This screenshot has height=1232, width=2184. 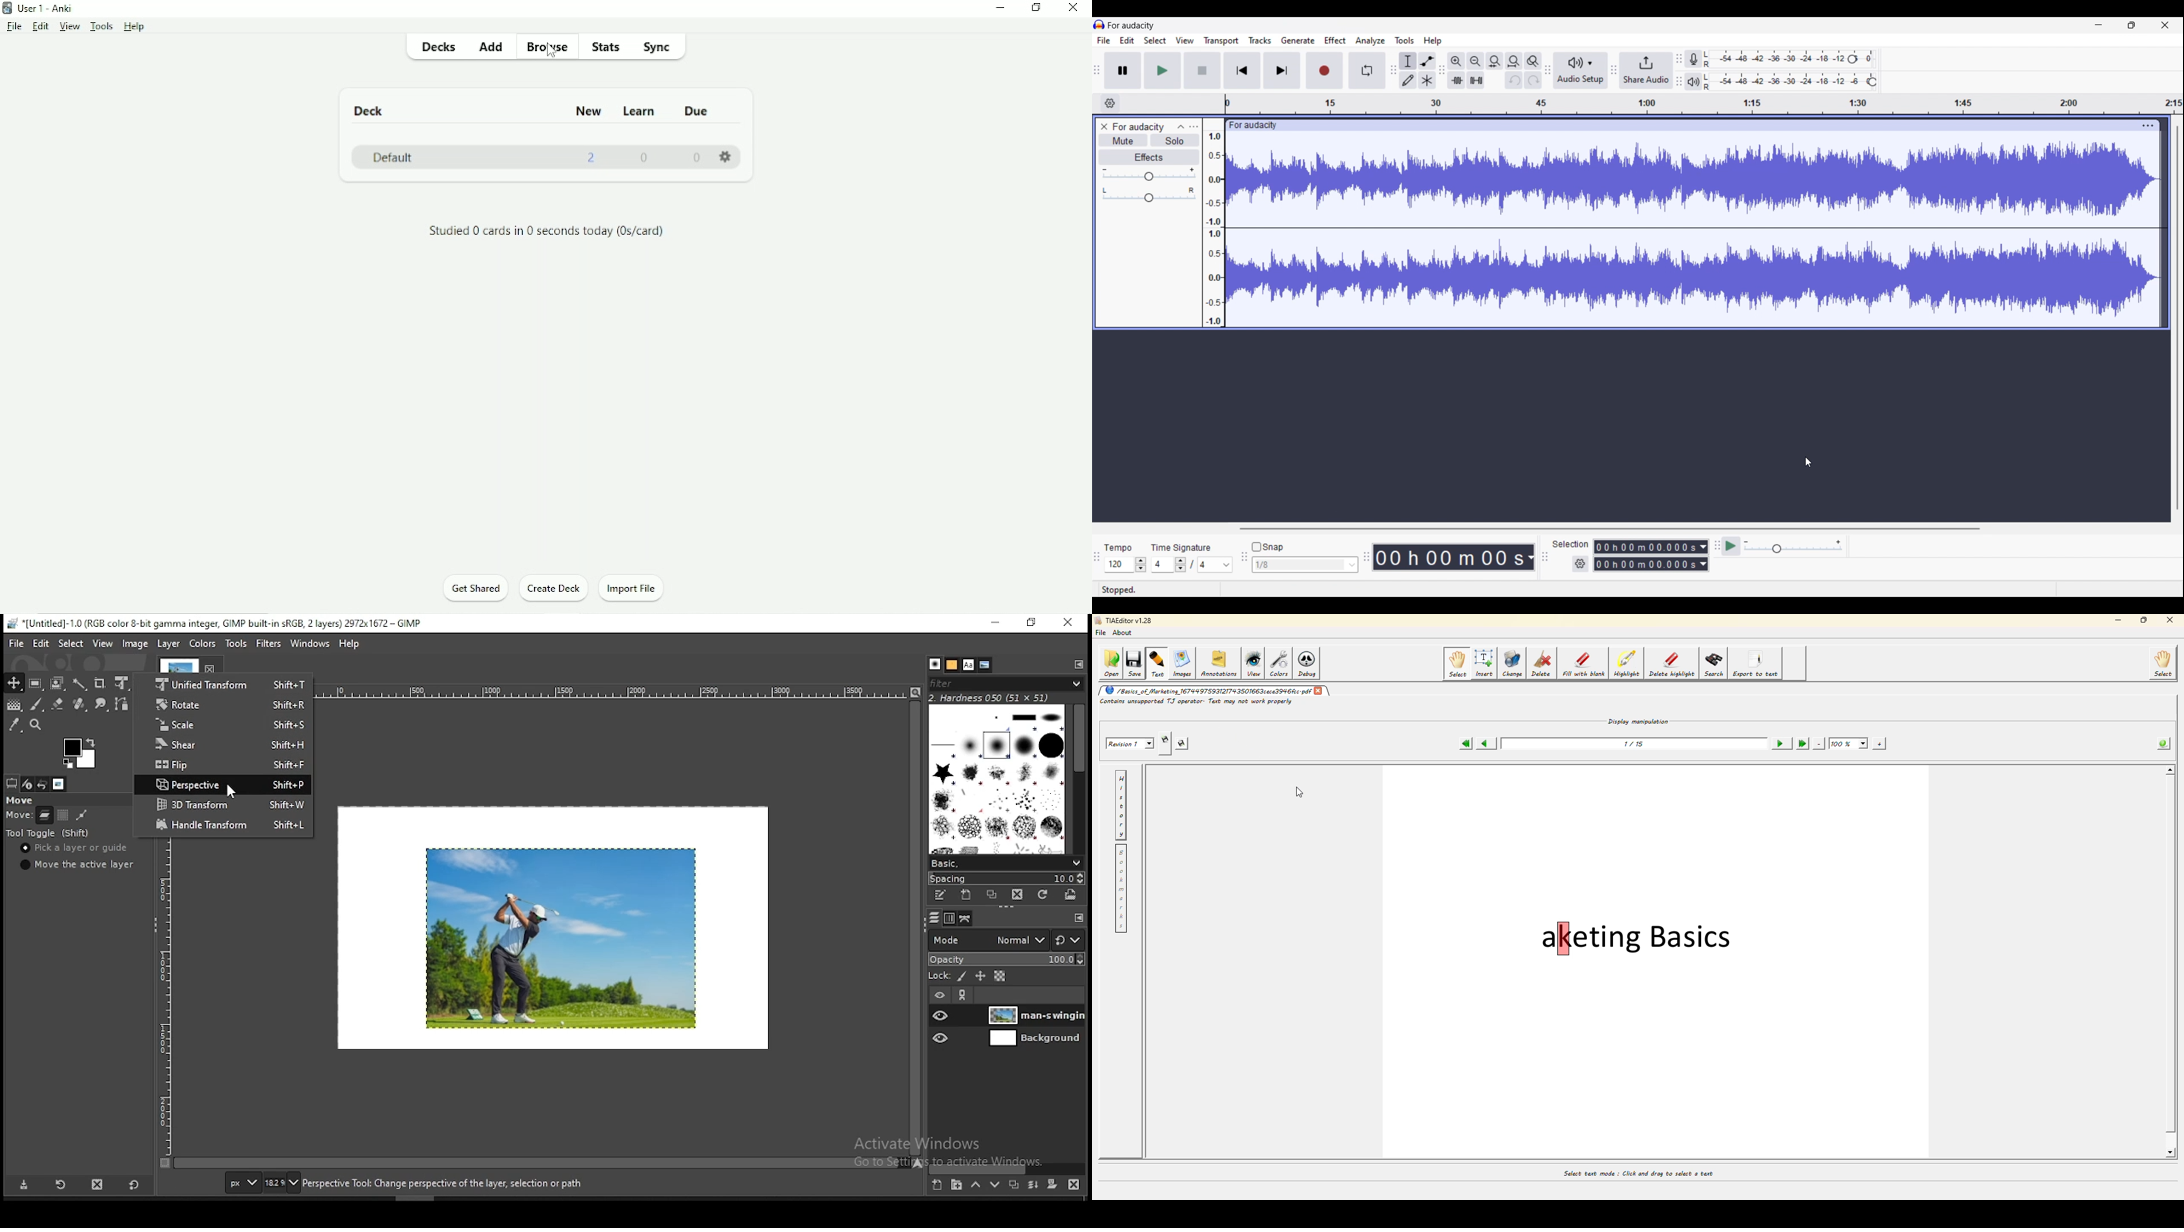 What do you see at coordinates (1131, 26) in the screenshot?
I see `Current project name` at bounding box center [1131, 26].